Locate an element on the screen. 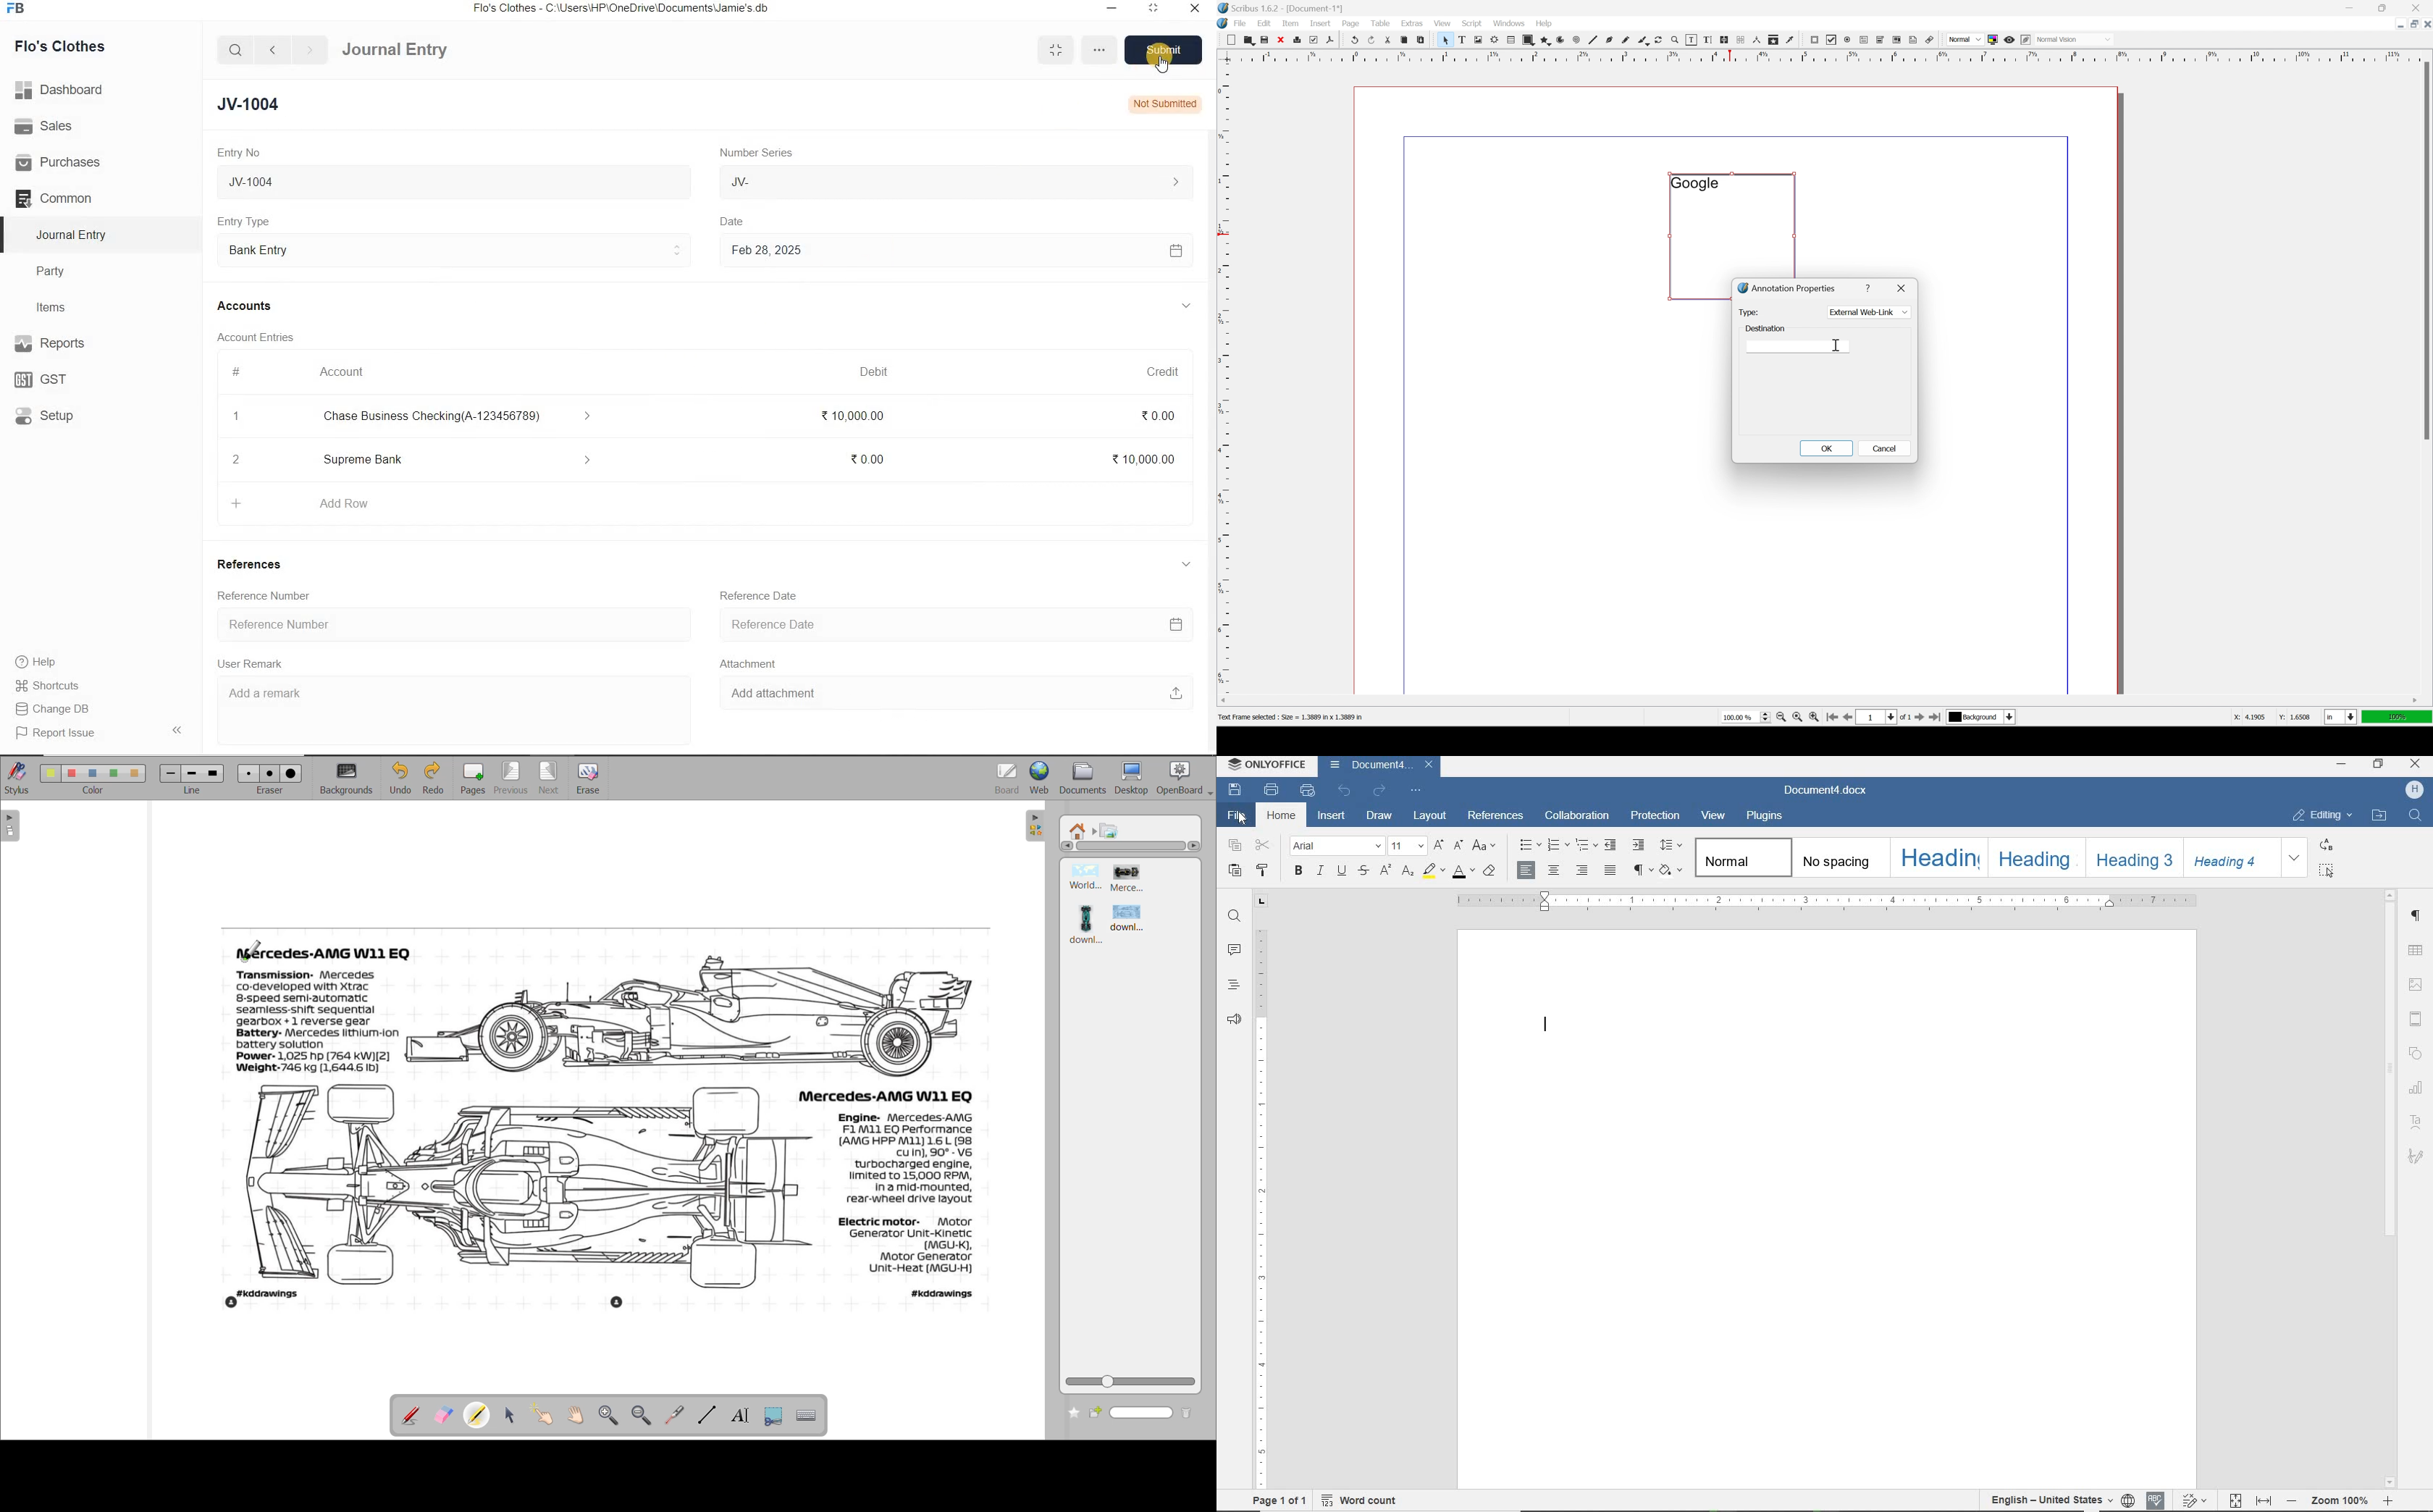 The image size is (2436, 1512). Text cursor is located at coordinates (1547, 1025).